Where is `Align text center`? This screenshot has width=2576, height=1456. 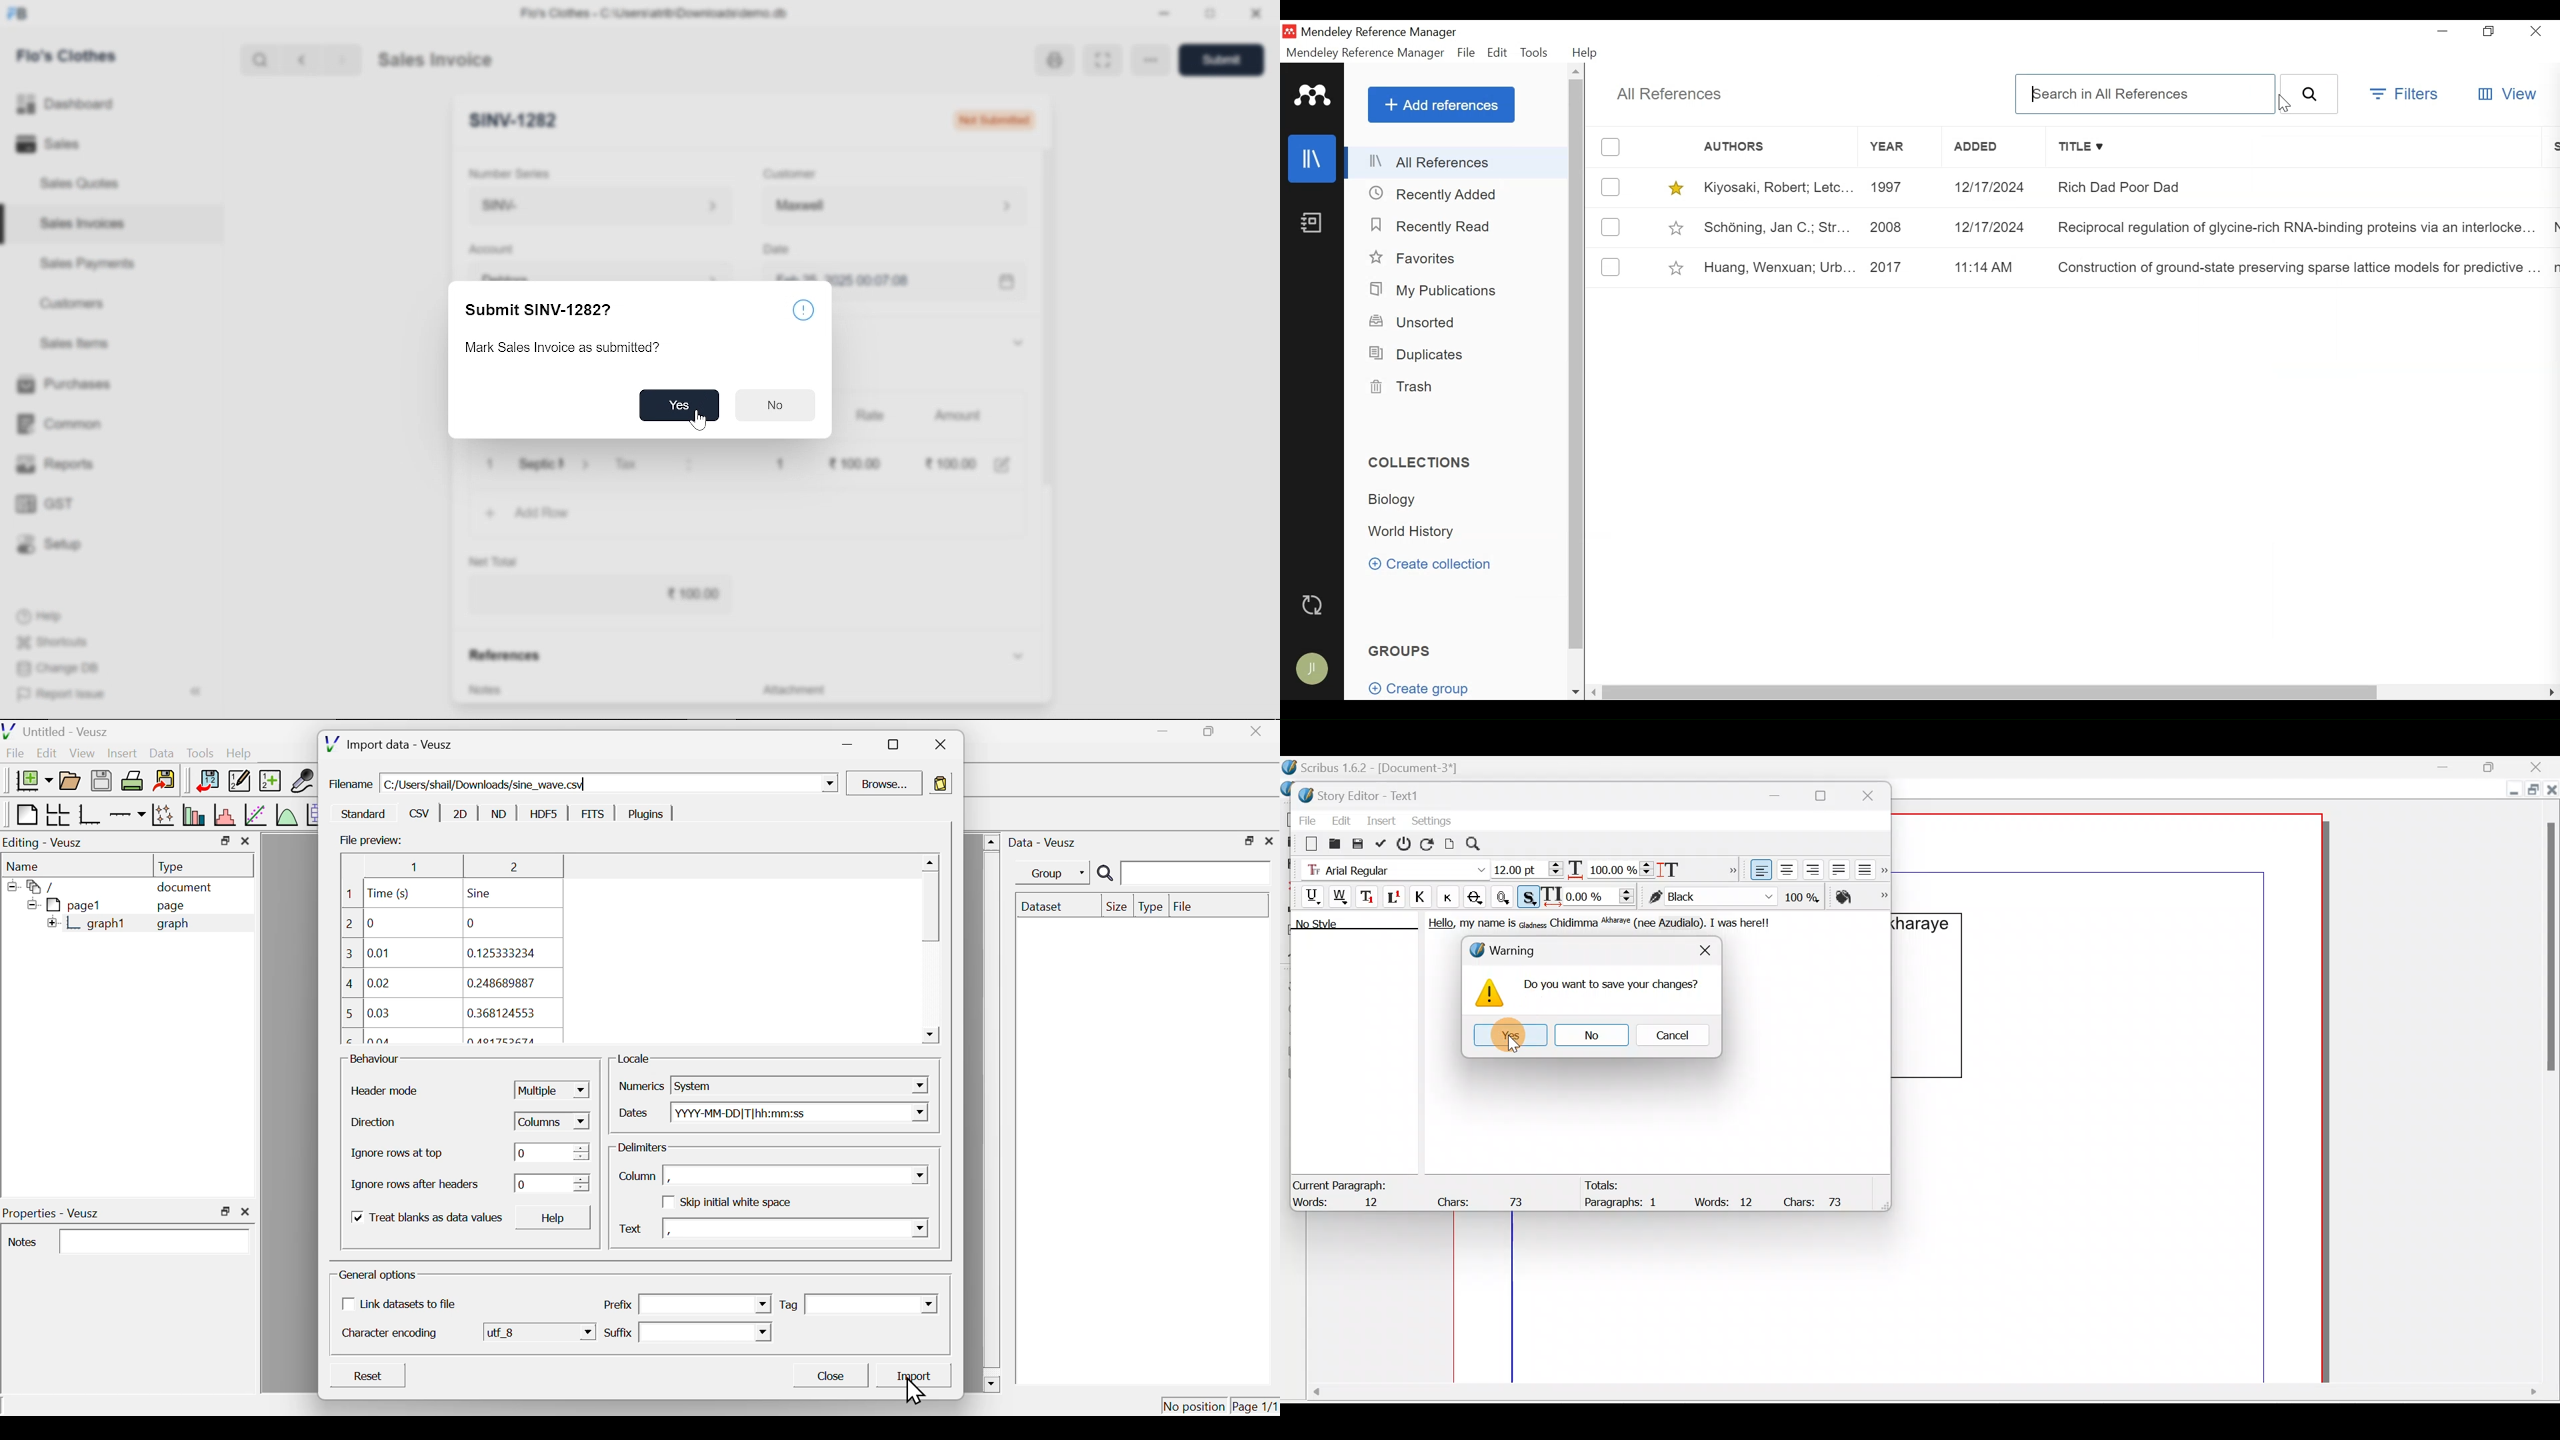 Align text center is located at coordinates (1785, 867).